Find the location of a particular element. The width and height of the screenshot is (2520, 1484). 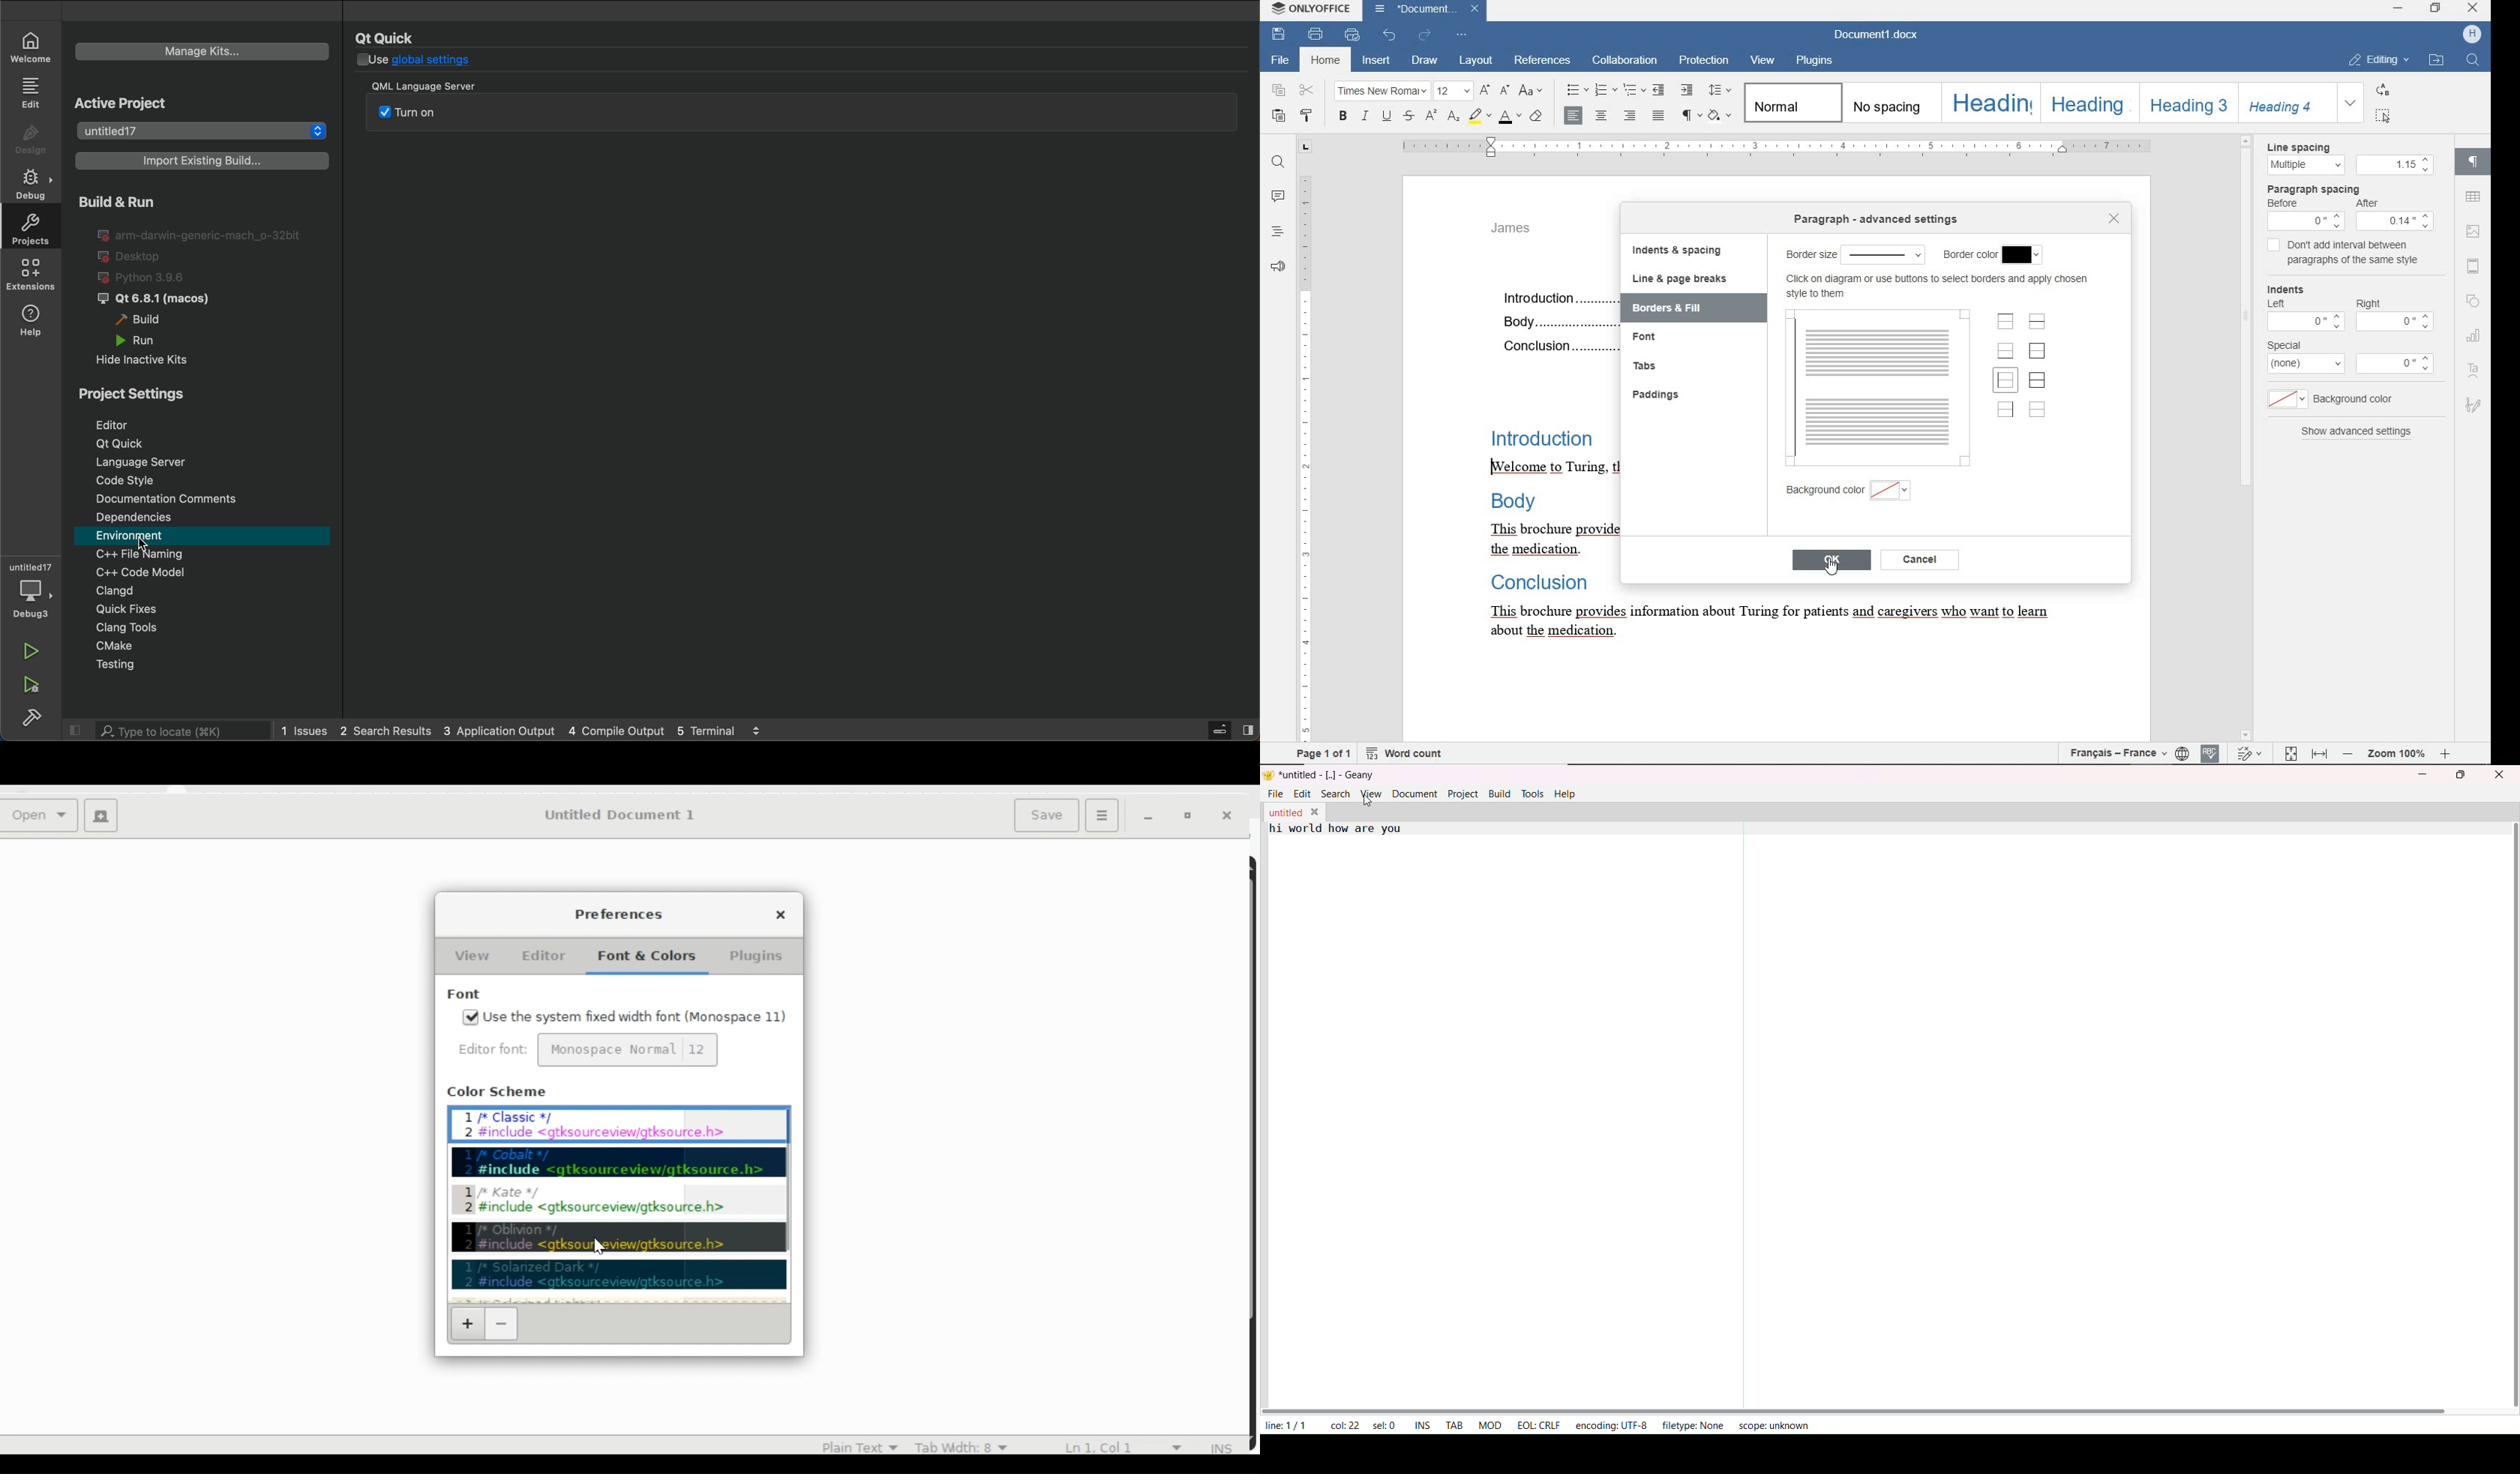

layout is located at coordinates (1474, 62).